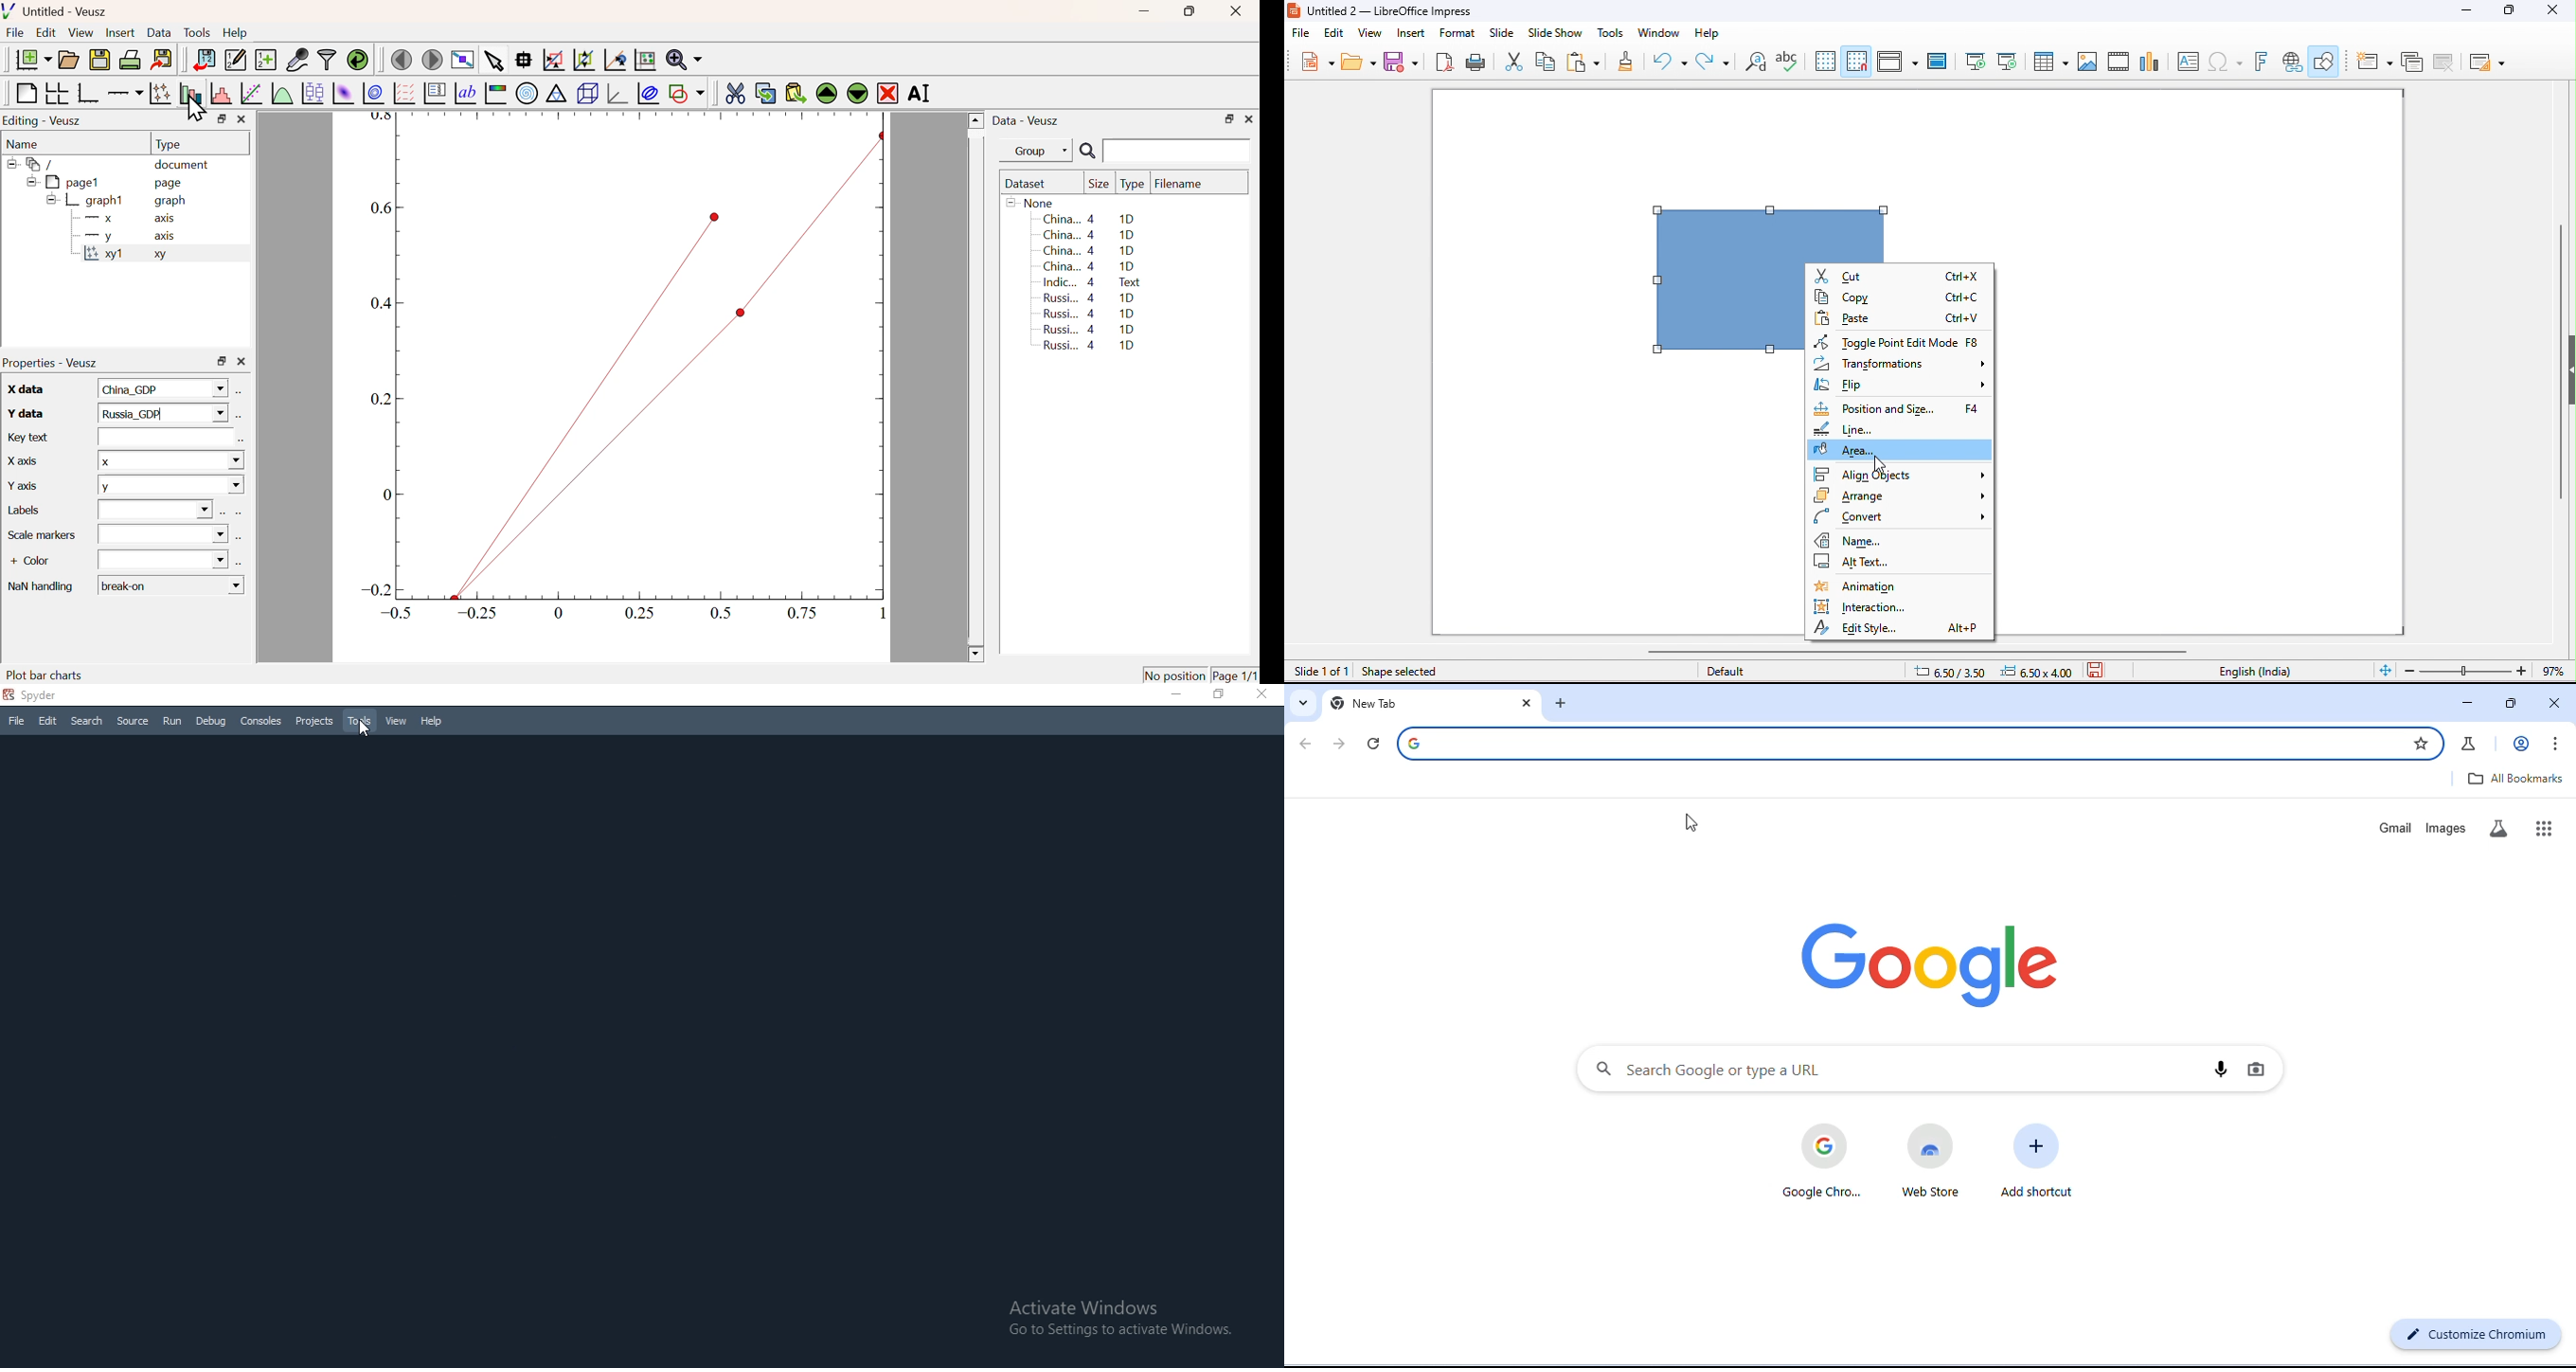  Describe the element at coordinates (648, 95) in the screenshot. I see `Plot Covariance Ellipses` at that location.